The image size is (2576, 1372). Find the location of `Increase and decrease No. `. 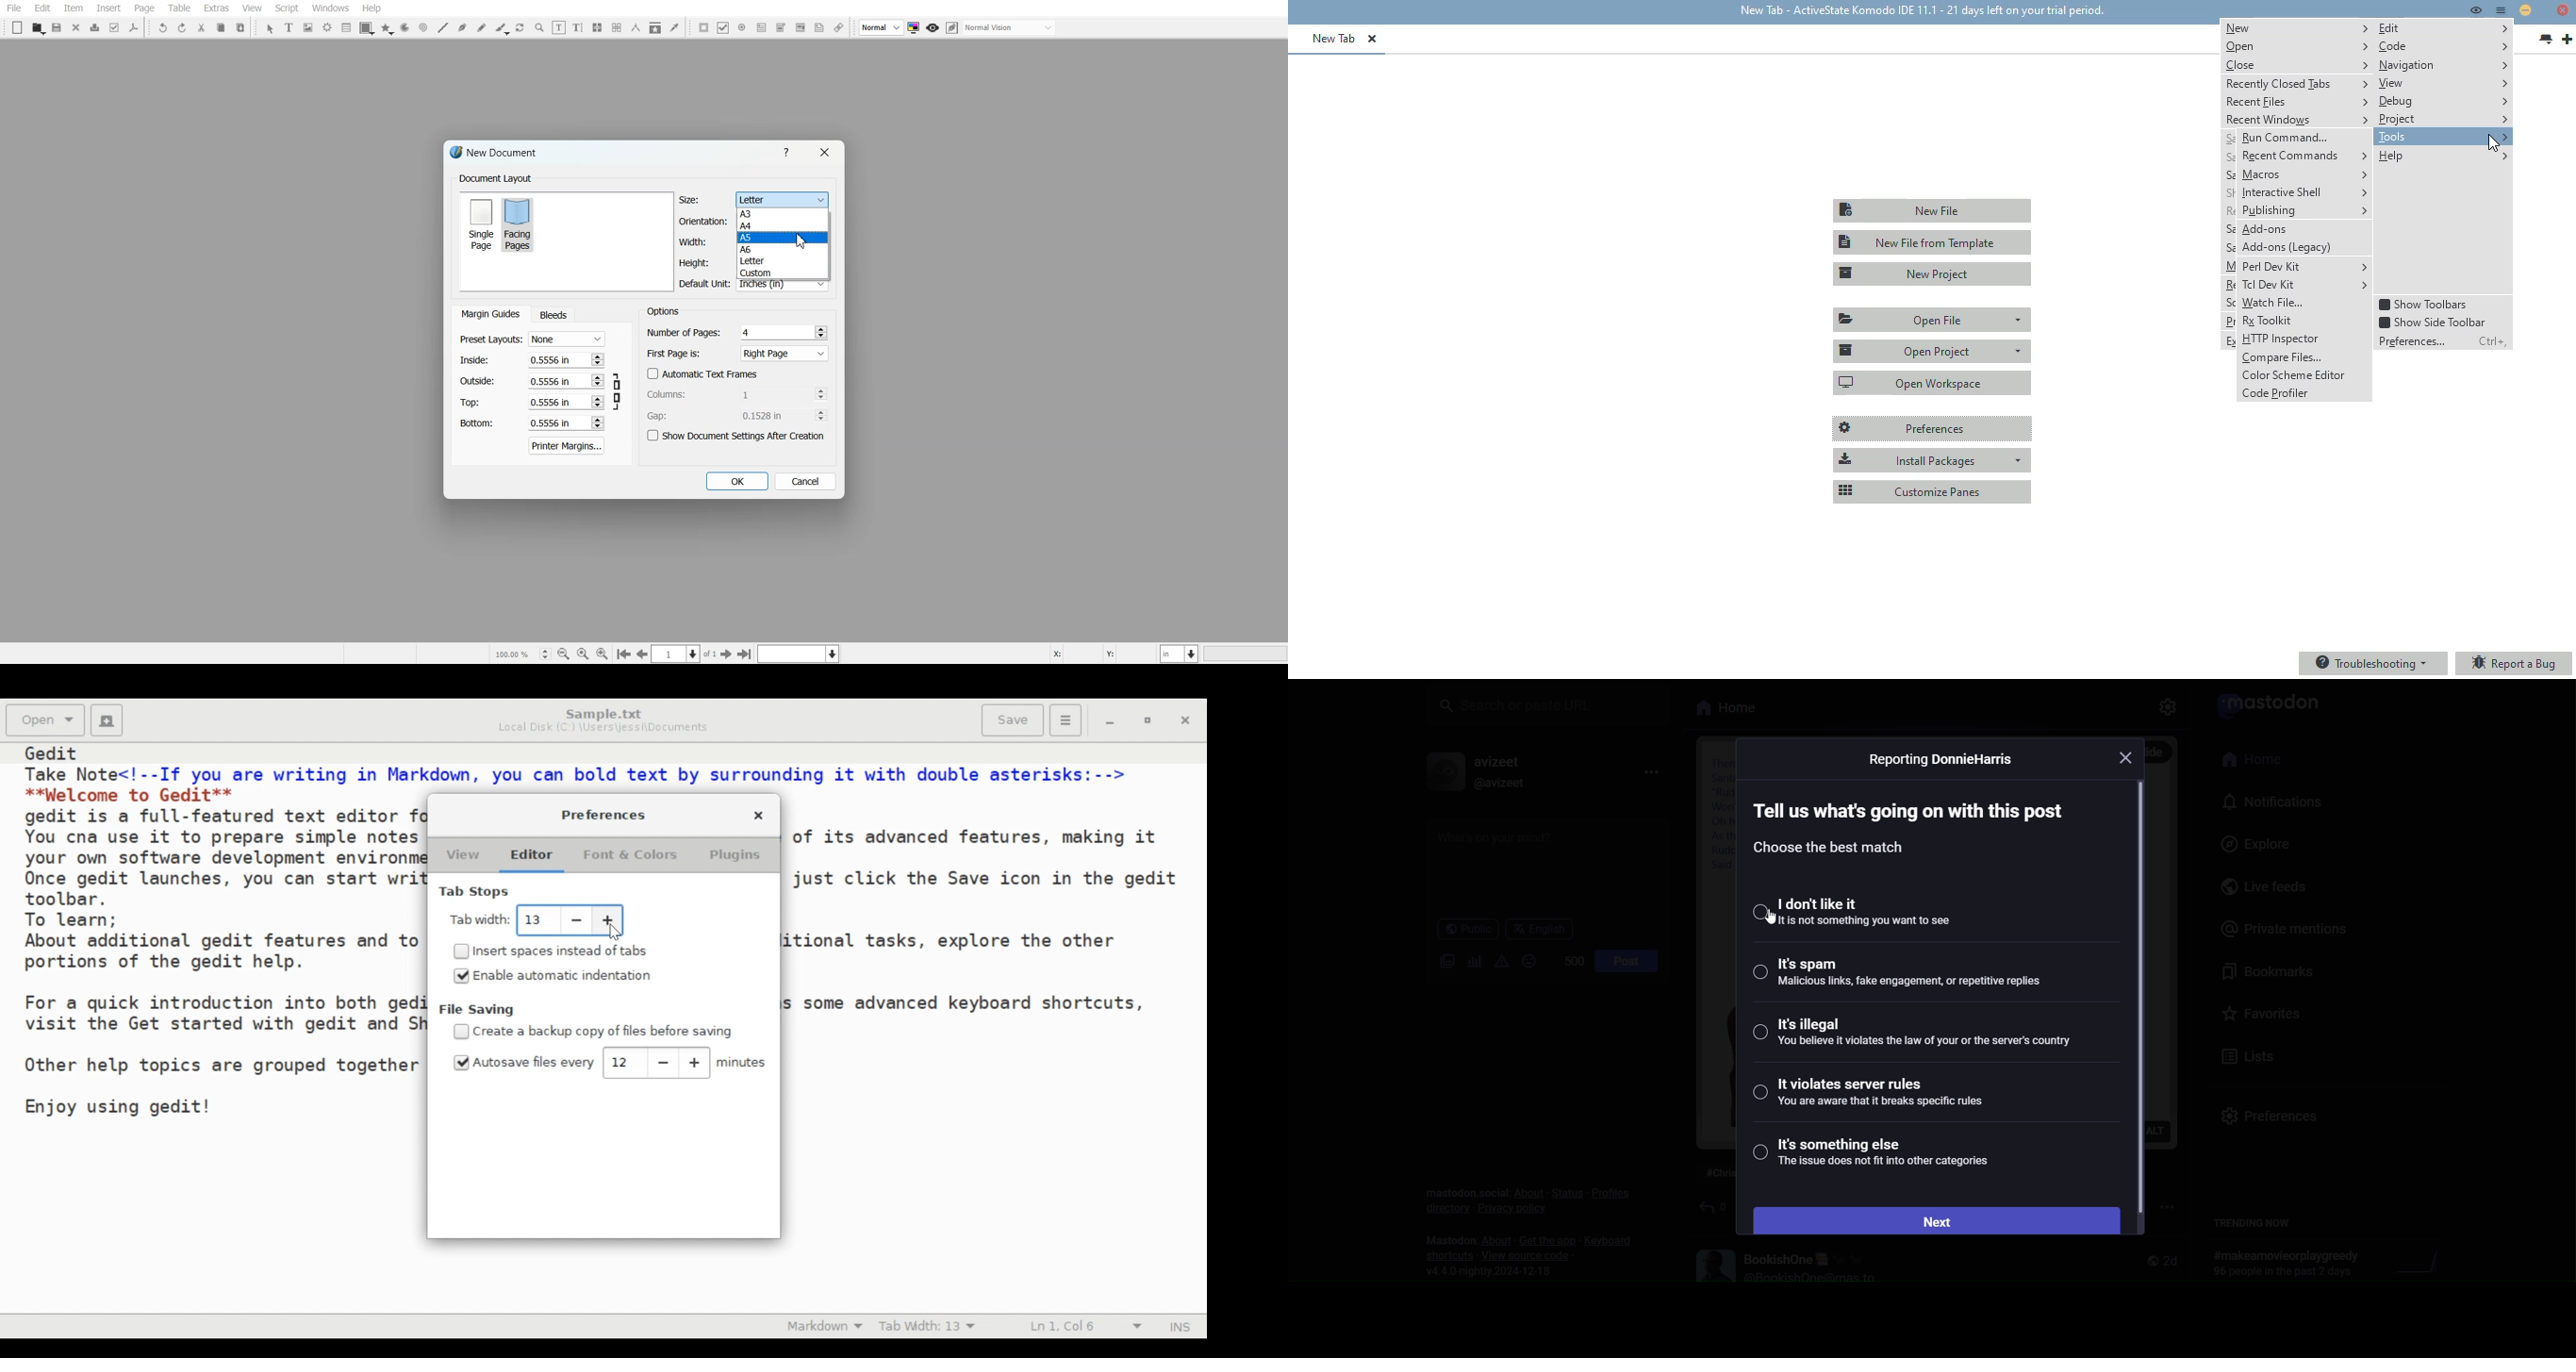

Increase and decrease No.  is located at coordinates (596, 423).